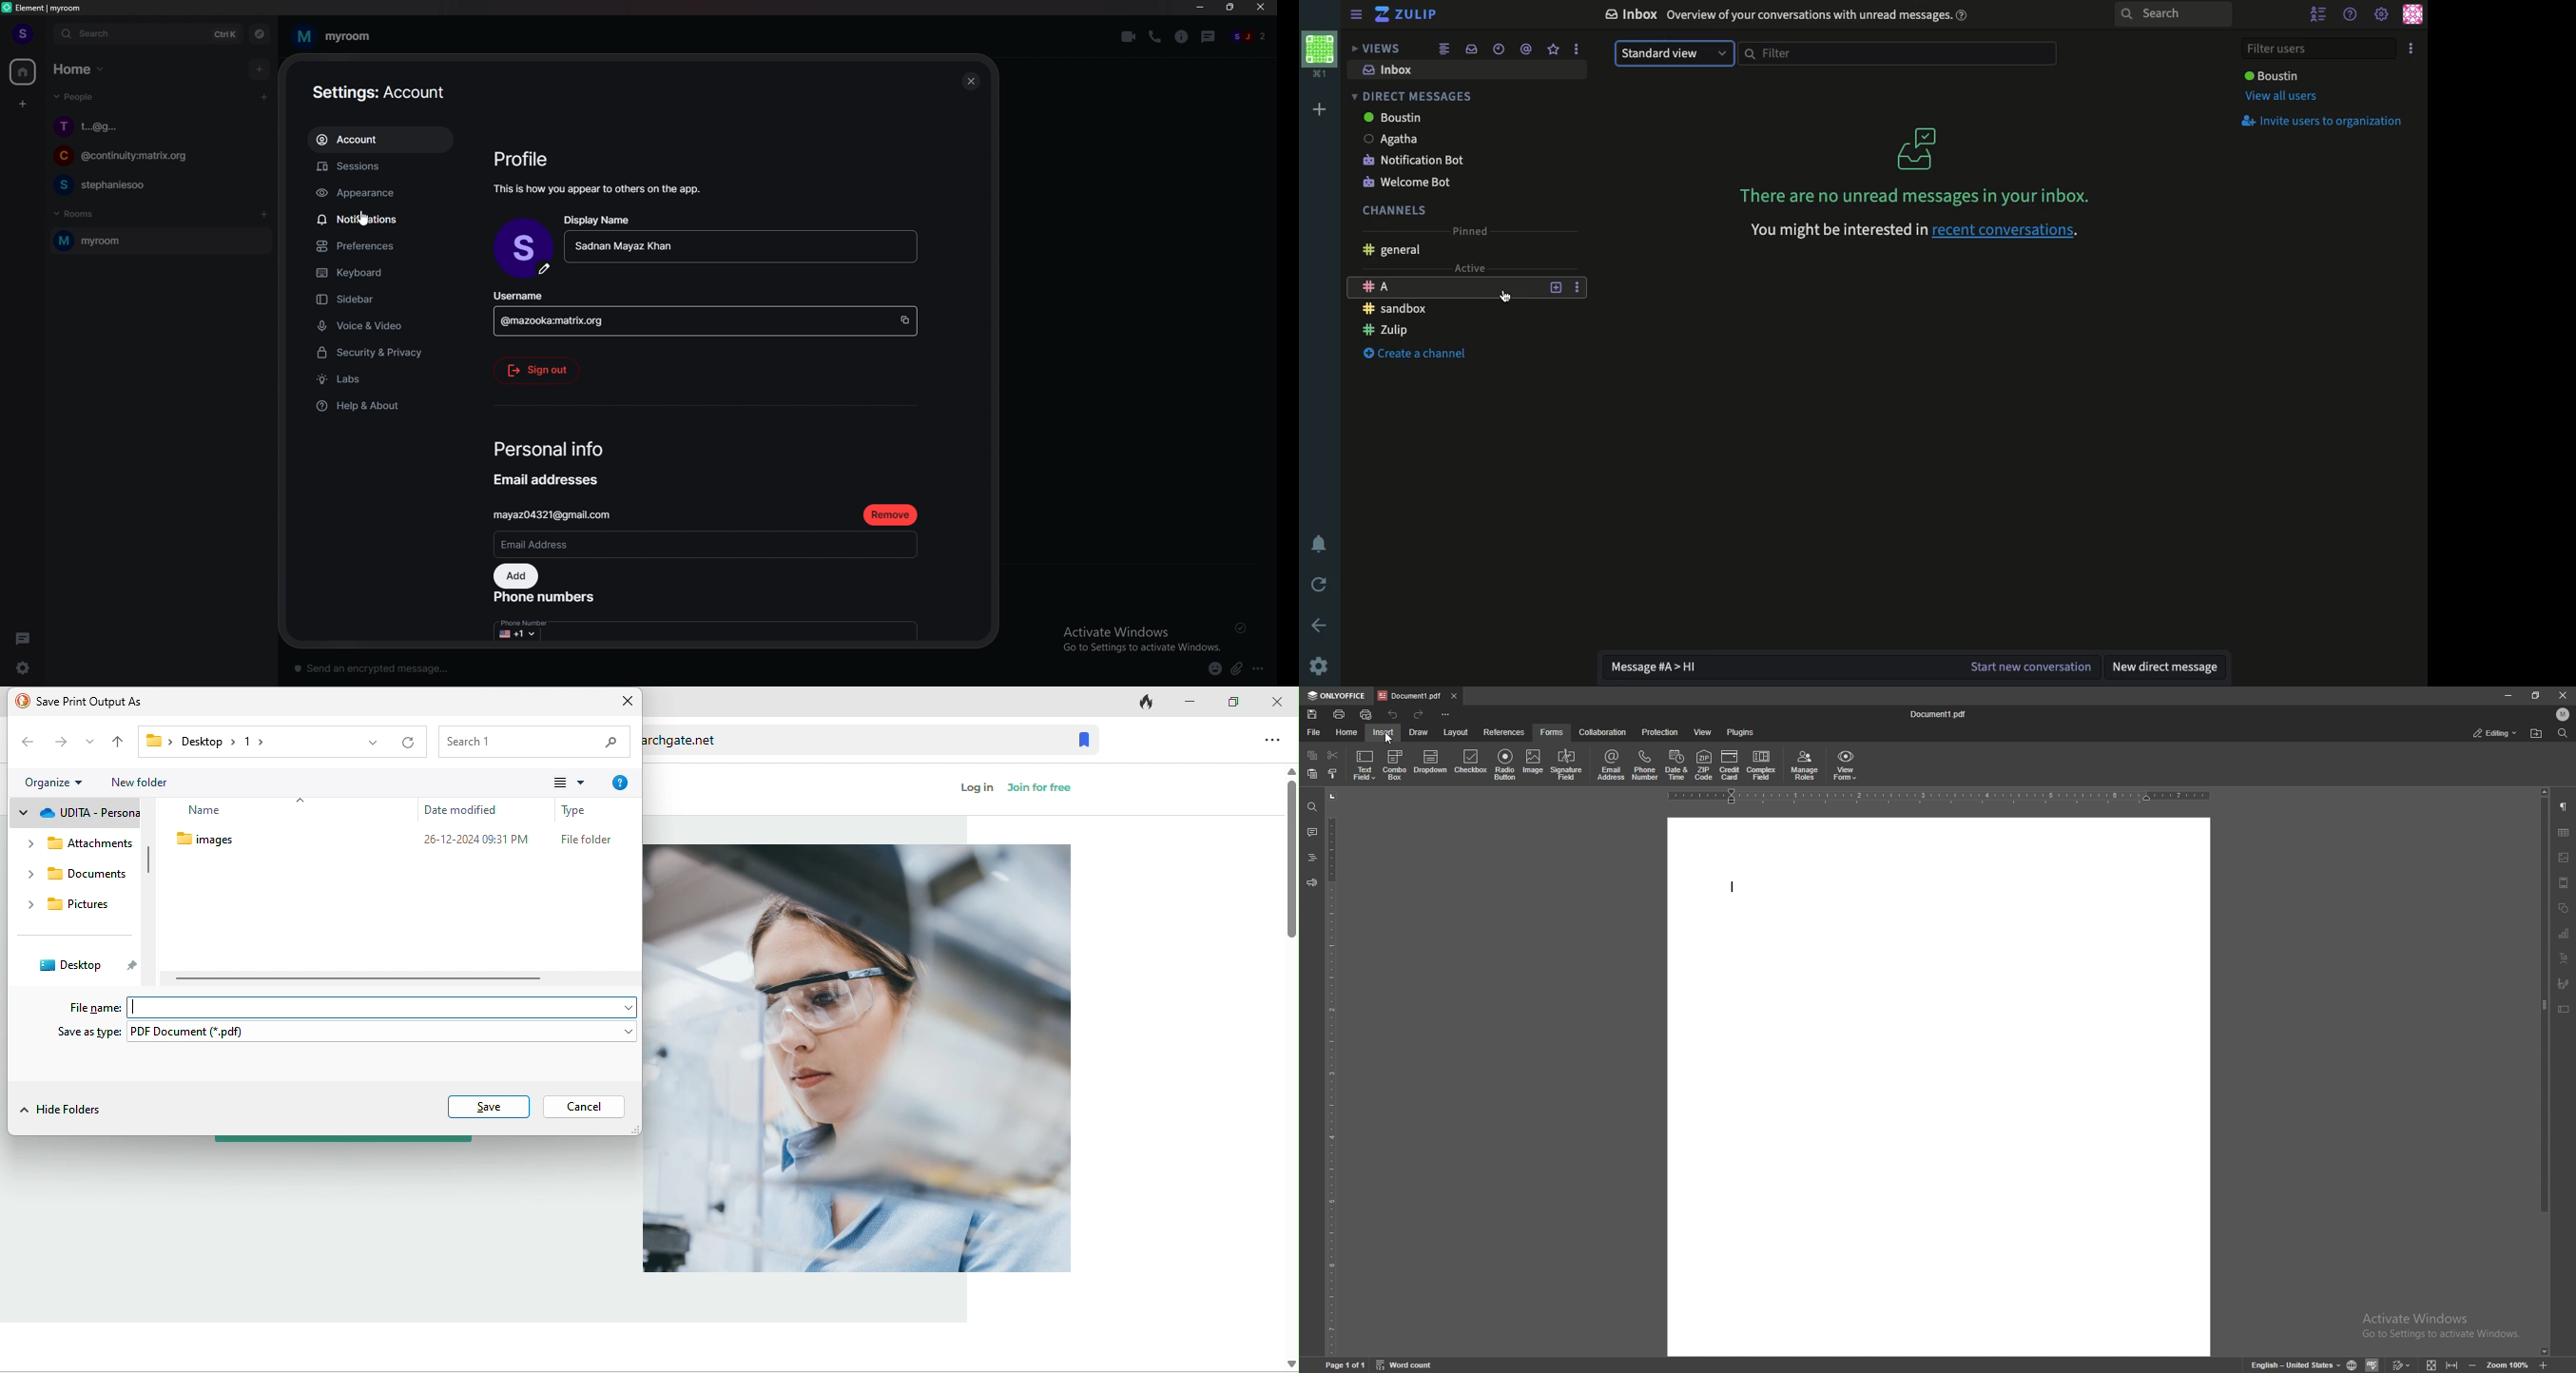 The width and height of the screenshot is (2576, 1400). Describe the element at coordinates (1339, 696) in the screenshot. I see `onlyoffice` at that location.